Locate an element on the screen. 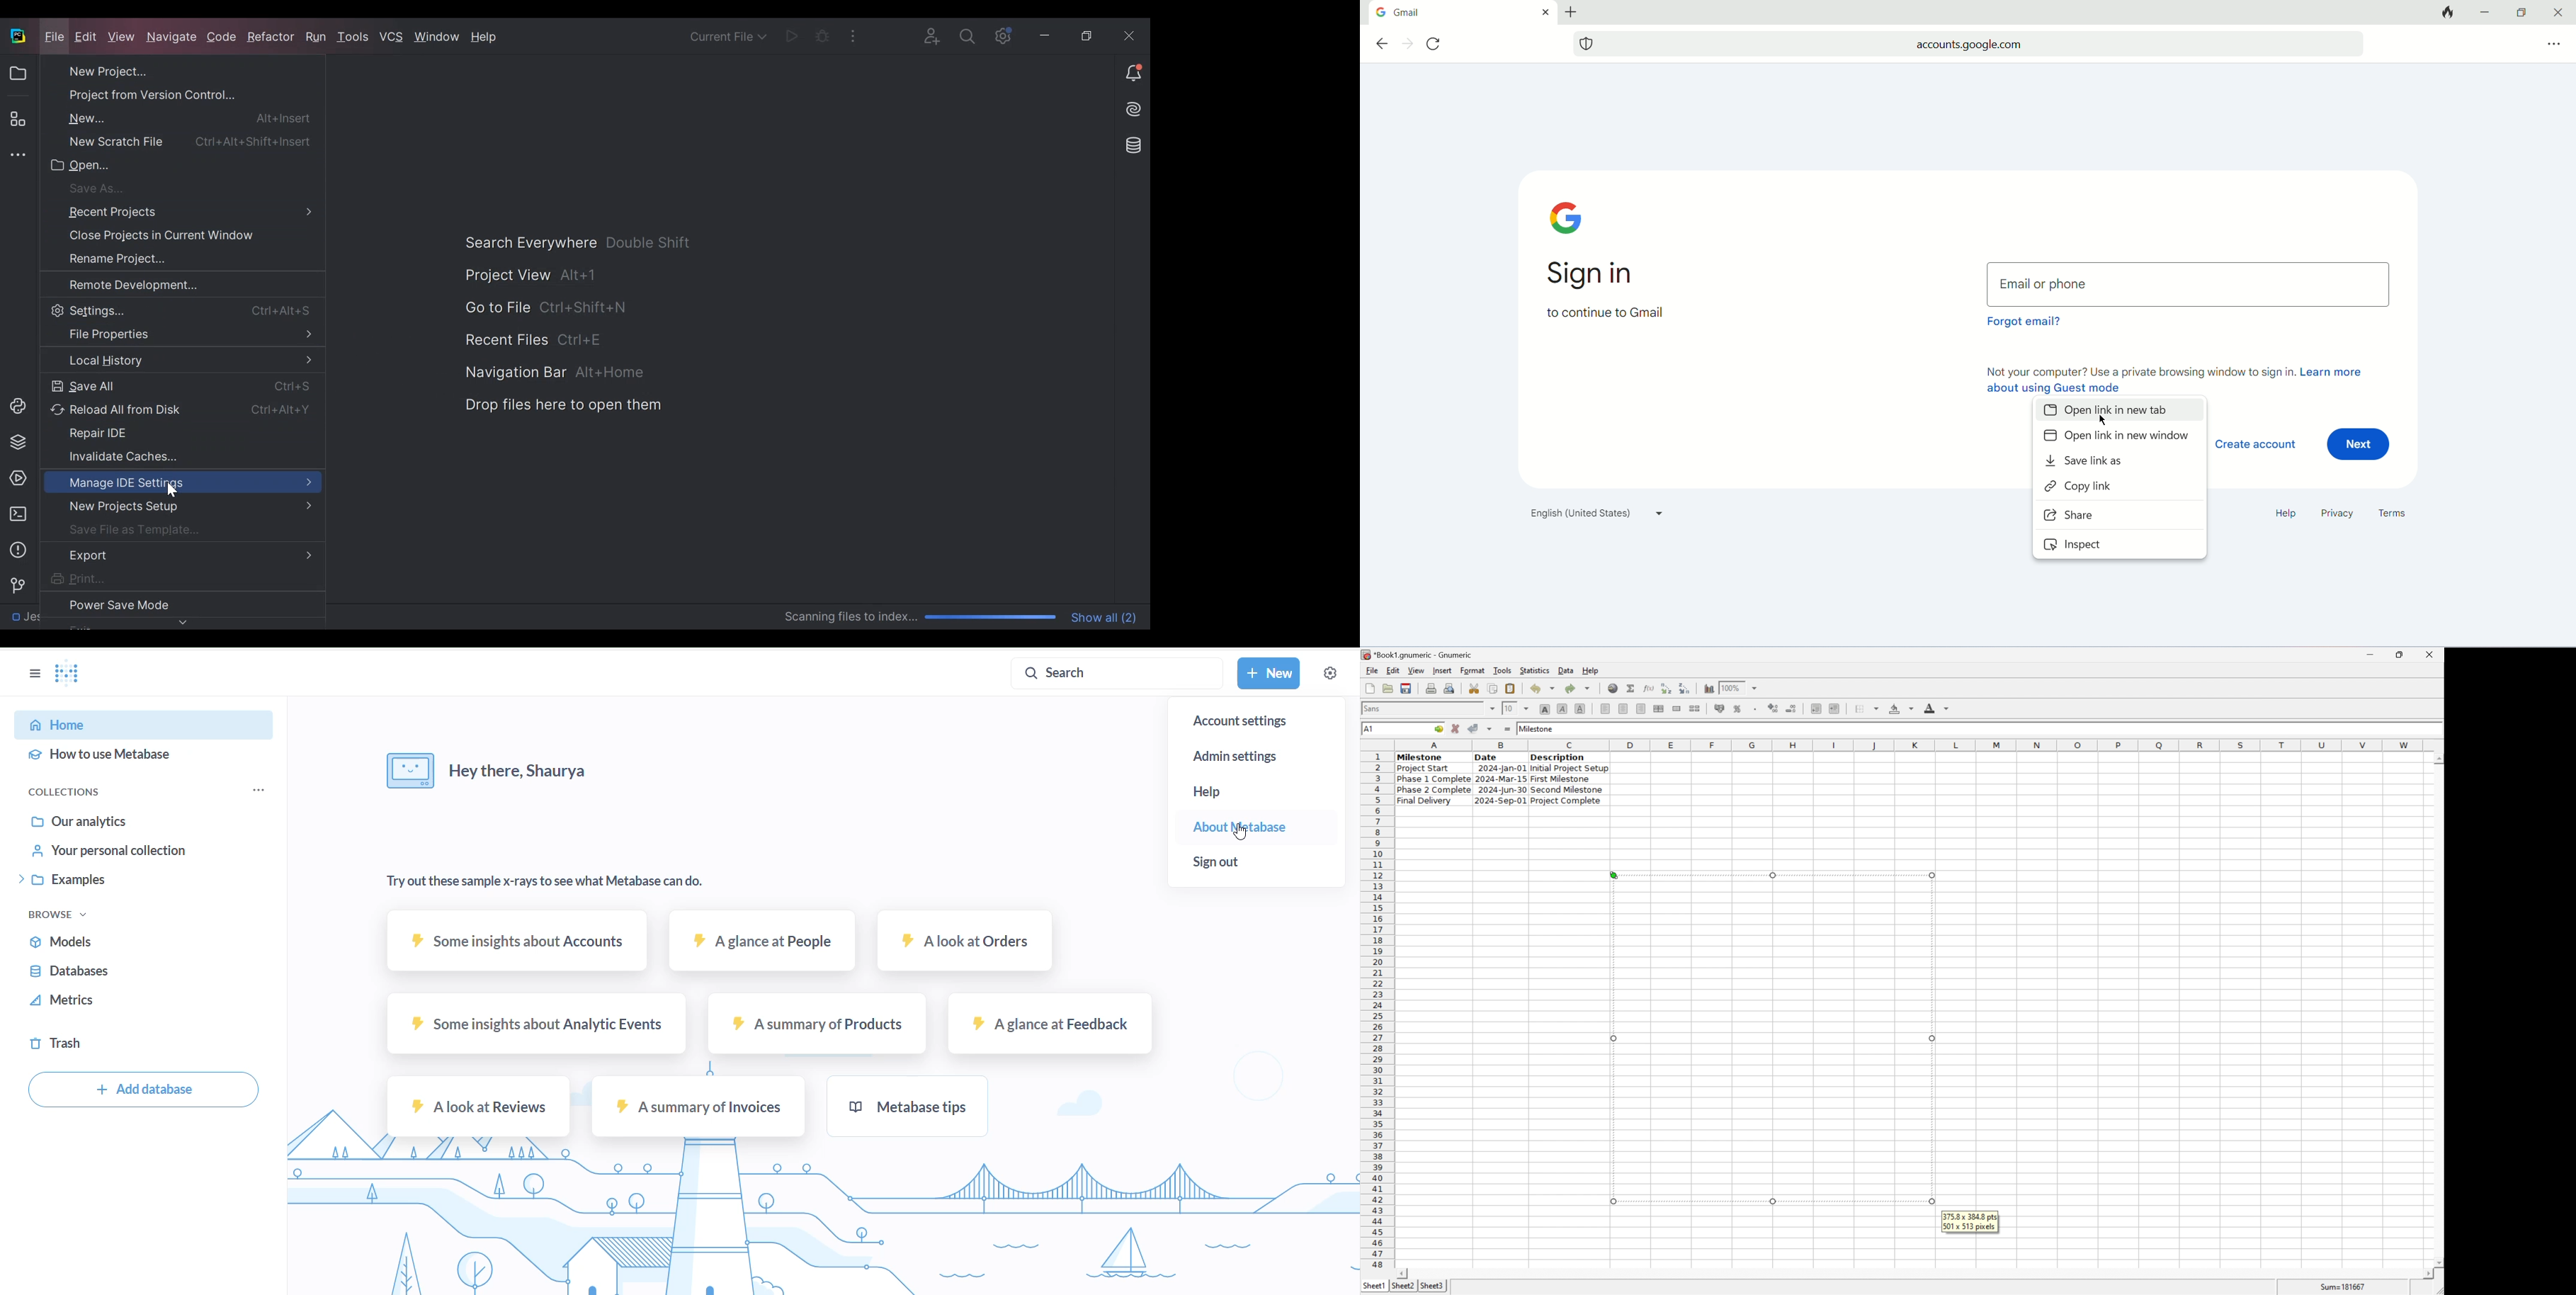 The width and height of the screenshot is (2576, 1316). borders is located at coordinates (1870, 708).